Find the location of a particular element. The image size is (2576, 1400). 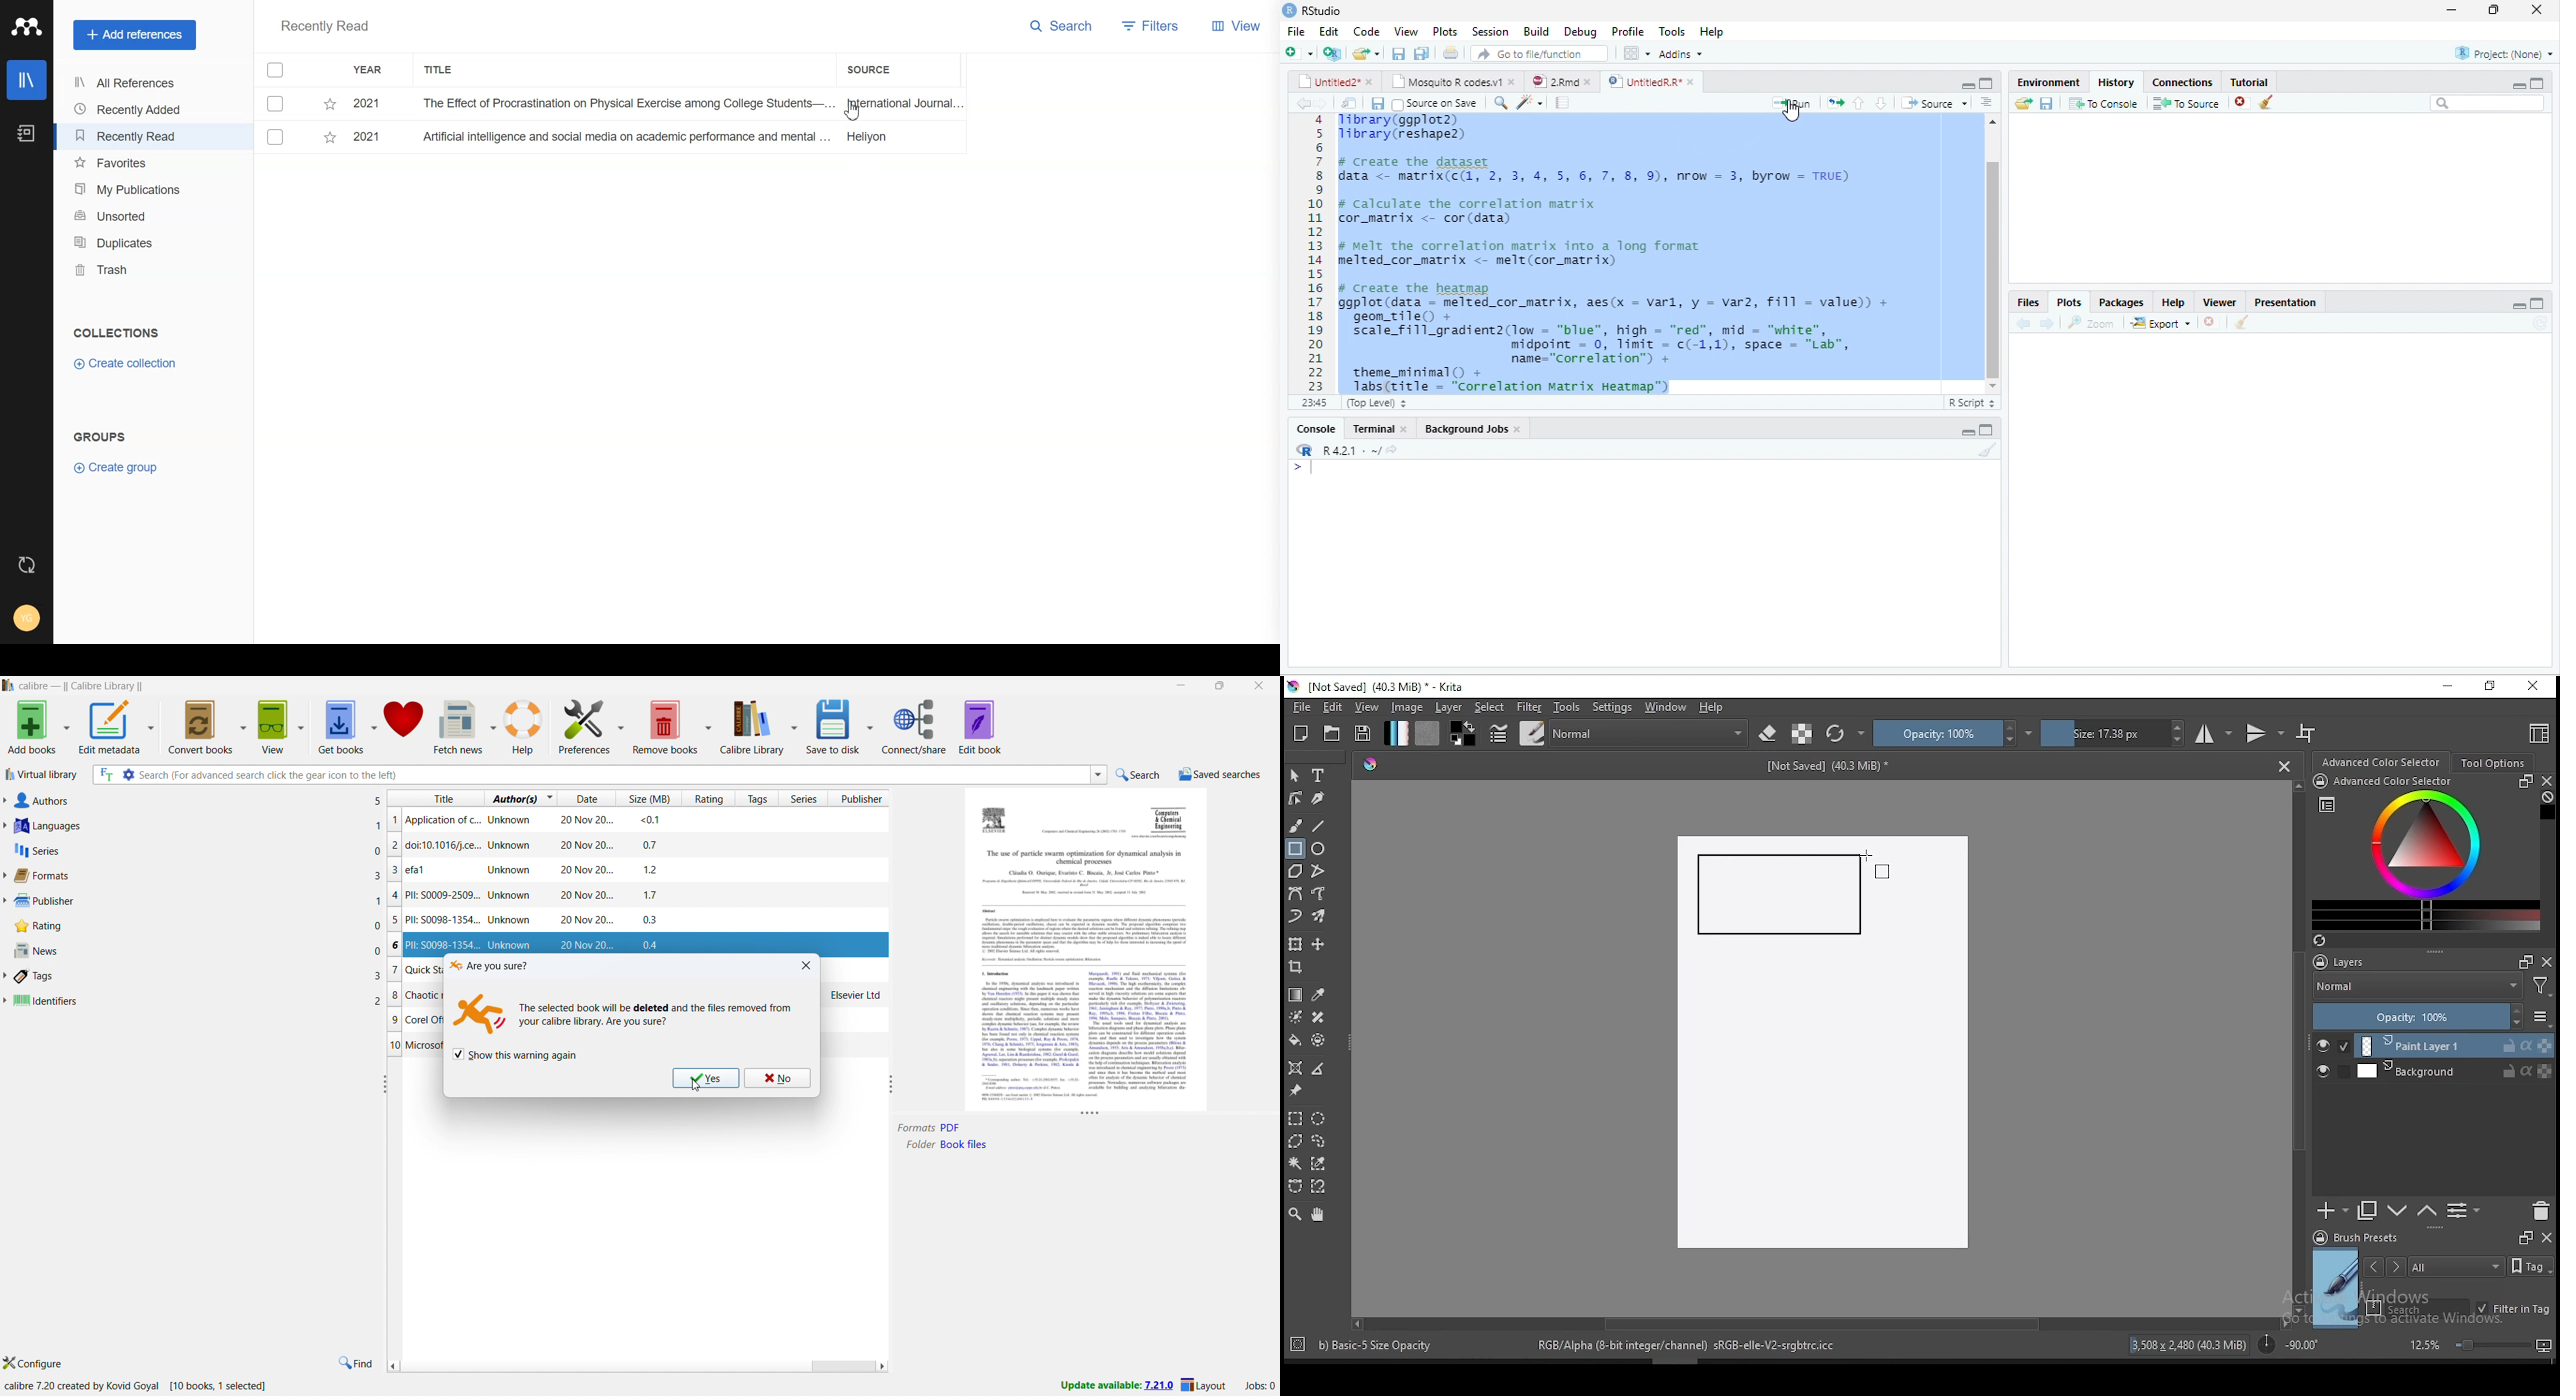

 is located at coordinates (1883, 101).